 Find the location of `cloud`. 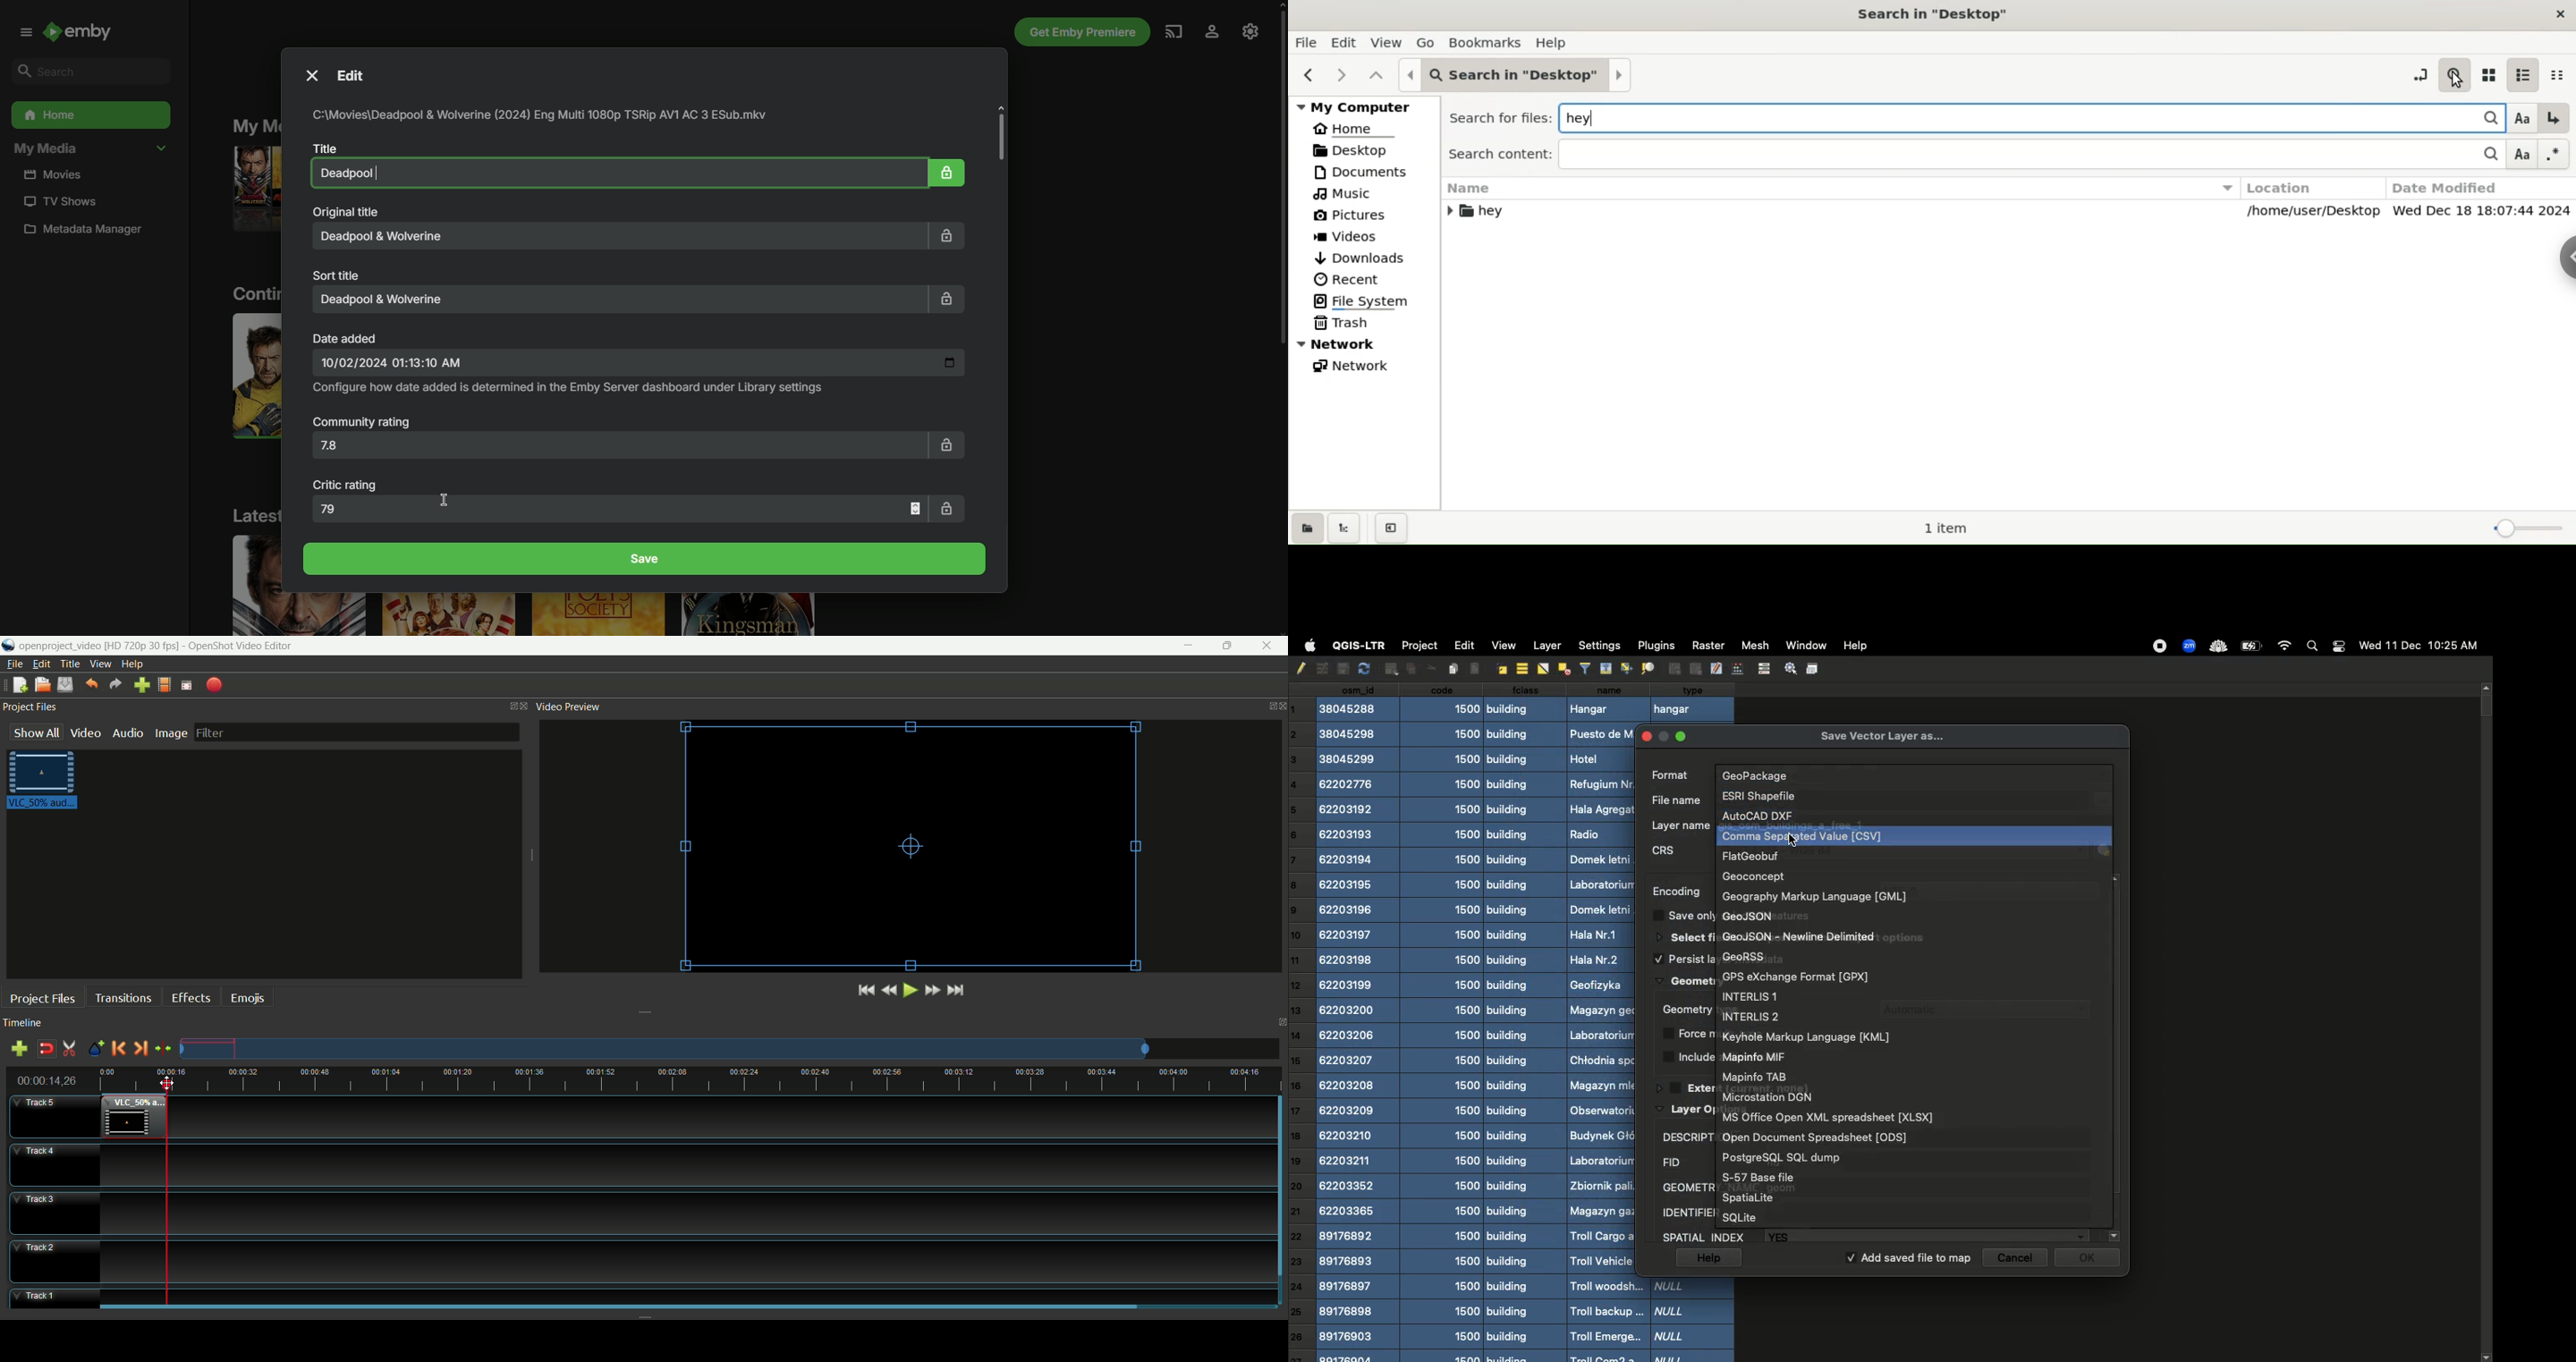

cloud is located at coordinates (2217, 645).